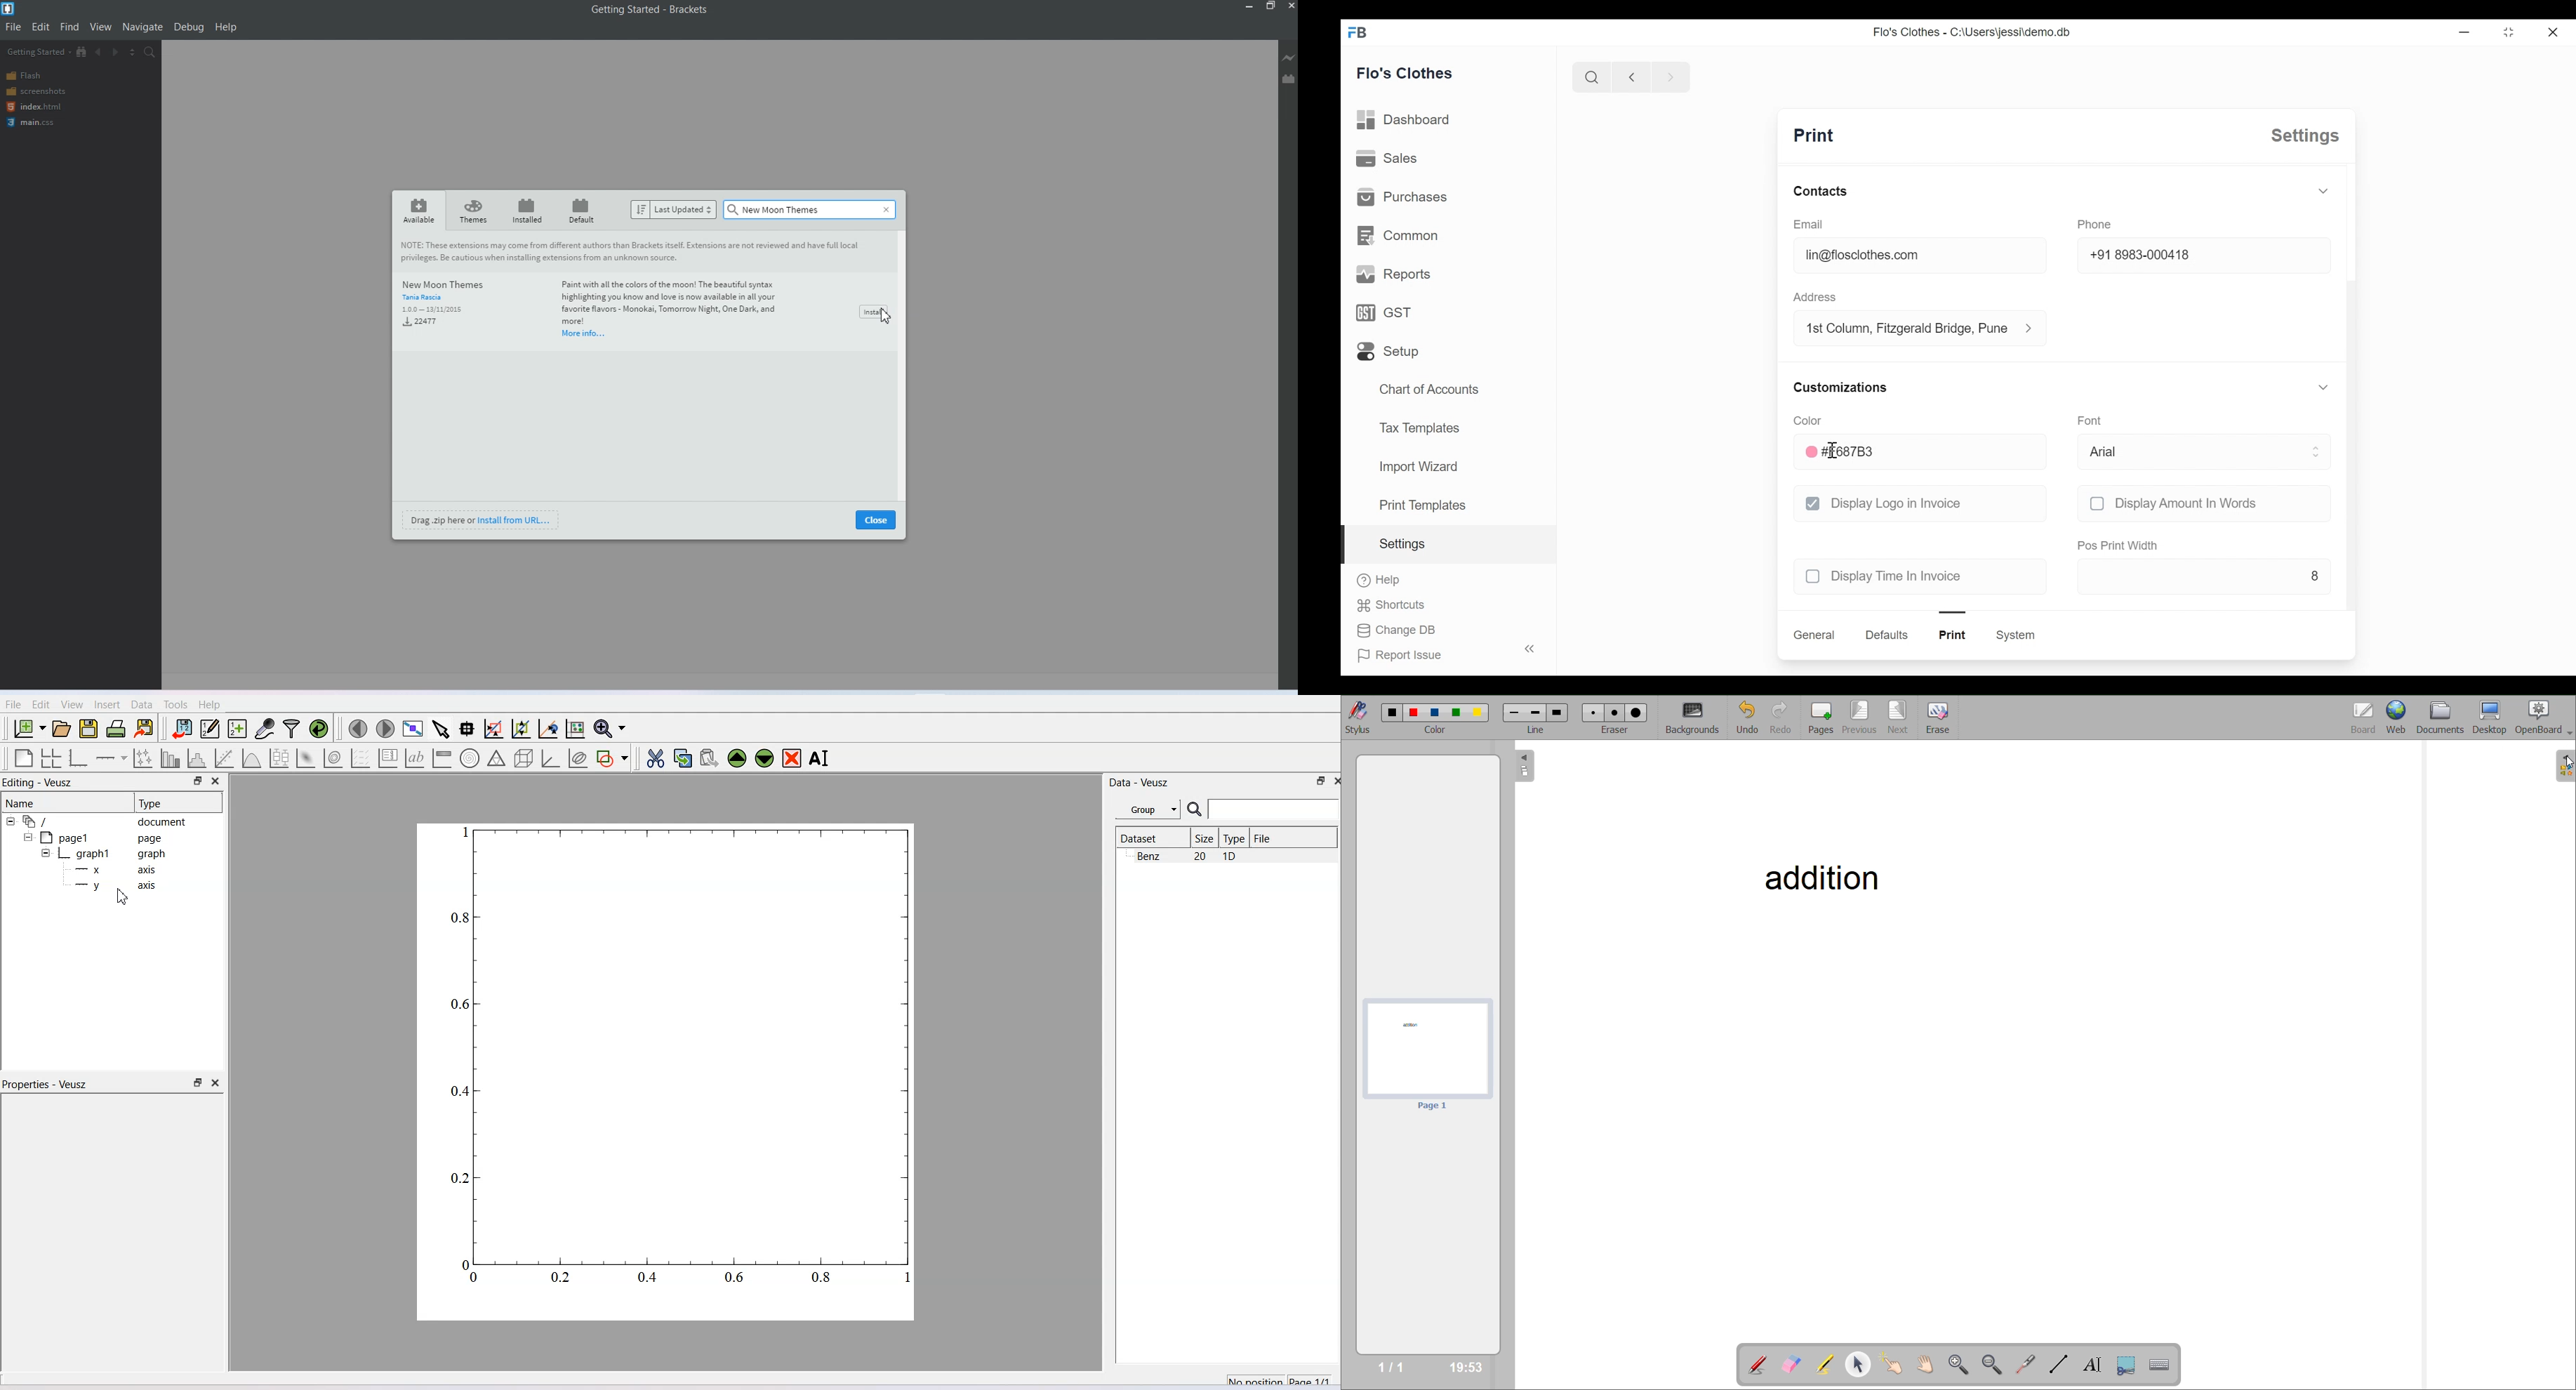 The image size is (2576, 1400). Describe the element at coordinates (1418, 467) in the screenshot. I see `import wizard` at that location.